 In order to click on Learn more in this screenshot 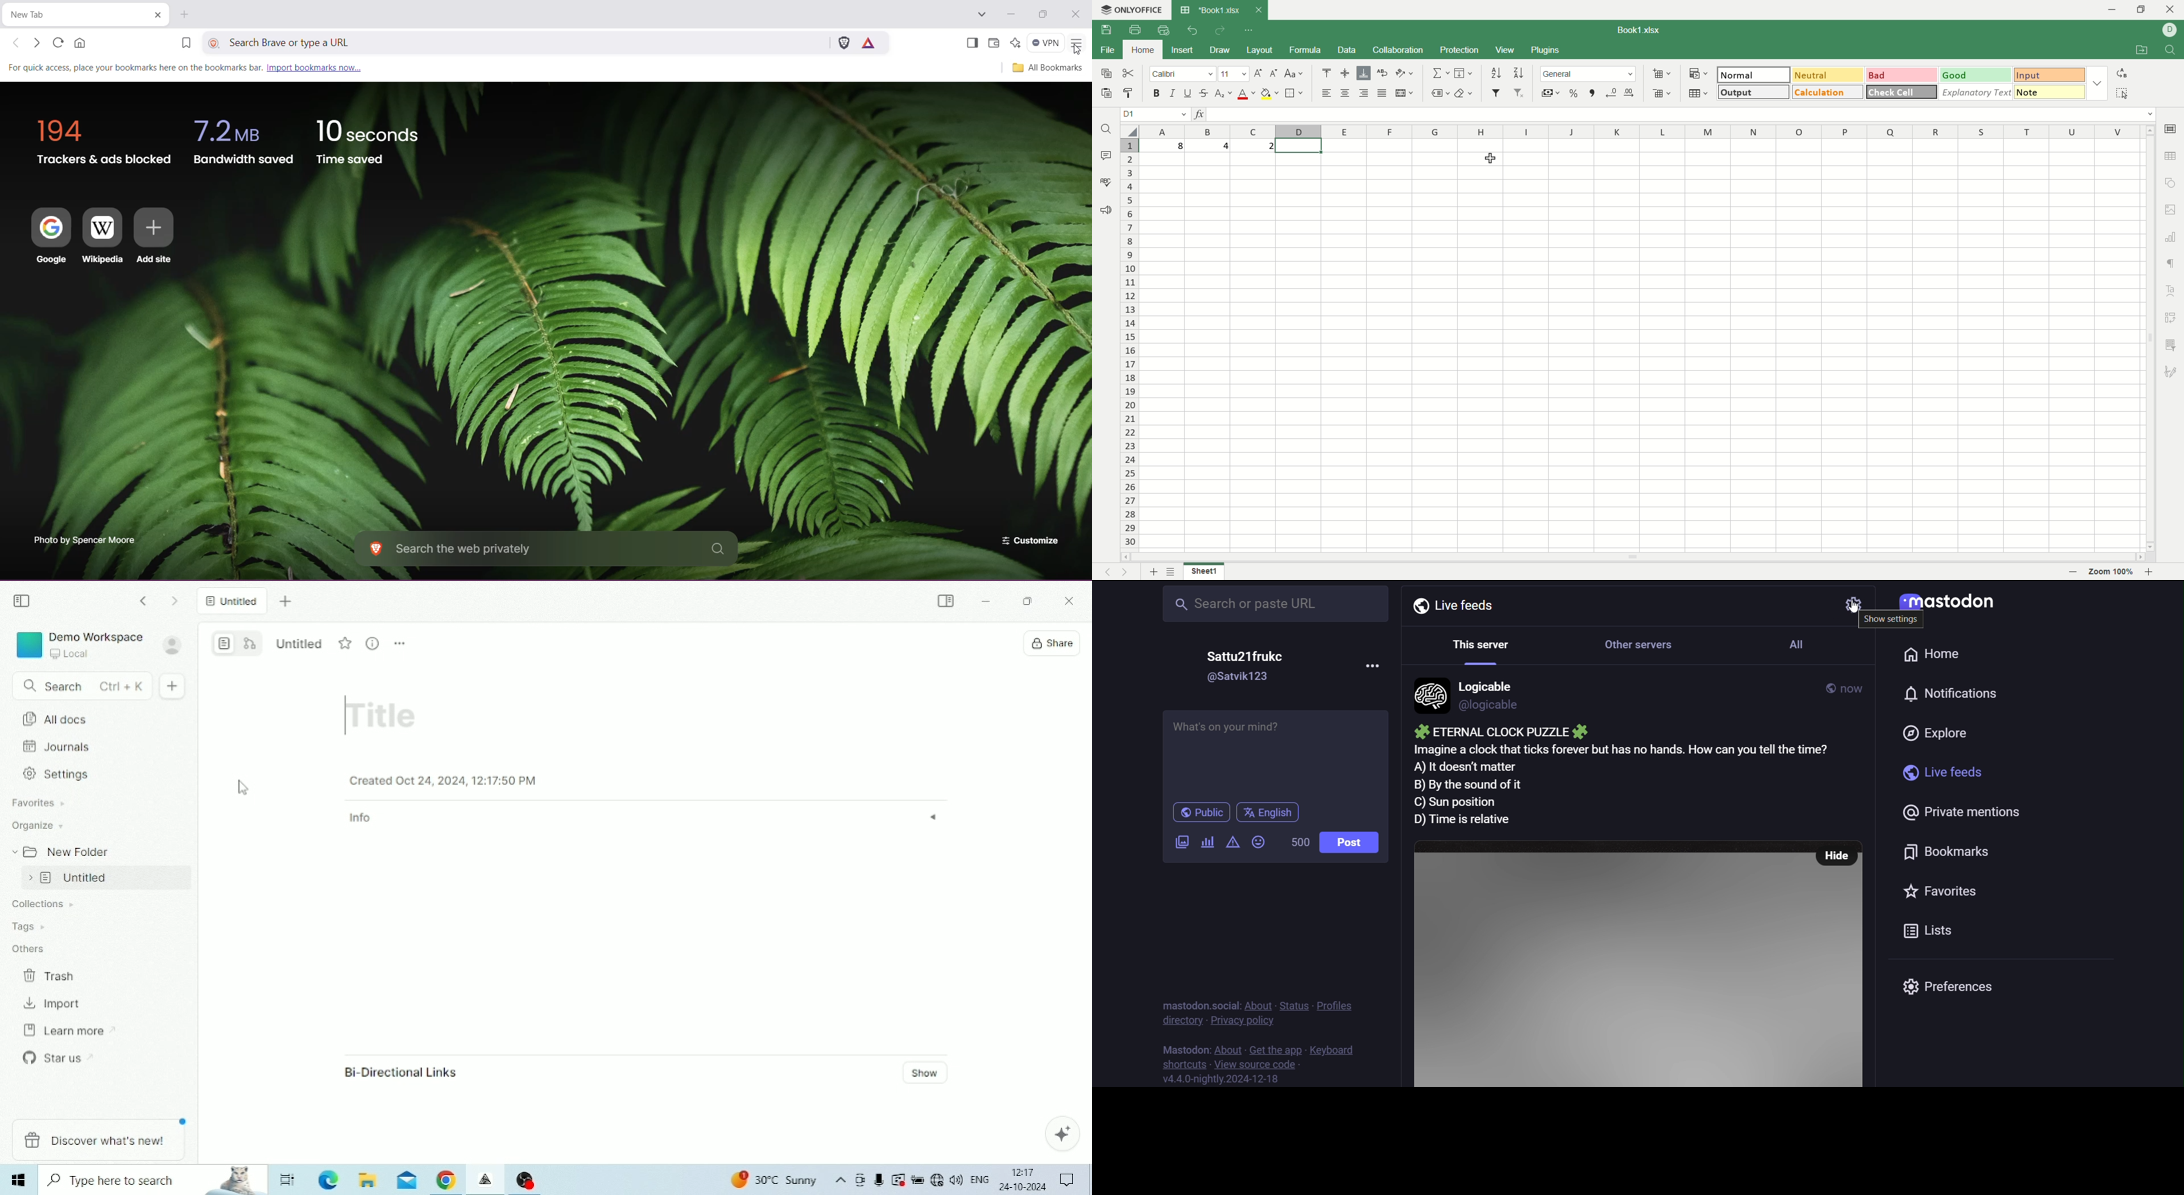, I will do `click(63, 1029)`.